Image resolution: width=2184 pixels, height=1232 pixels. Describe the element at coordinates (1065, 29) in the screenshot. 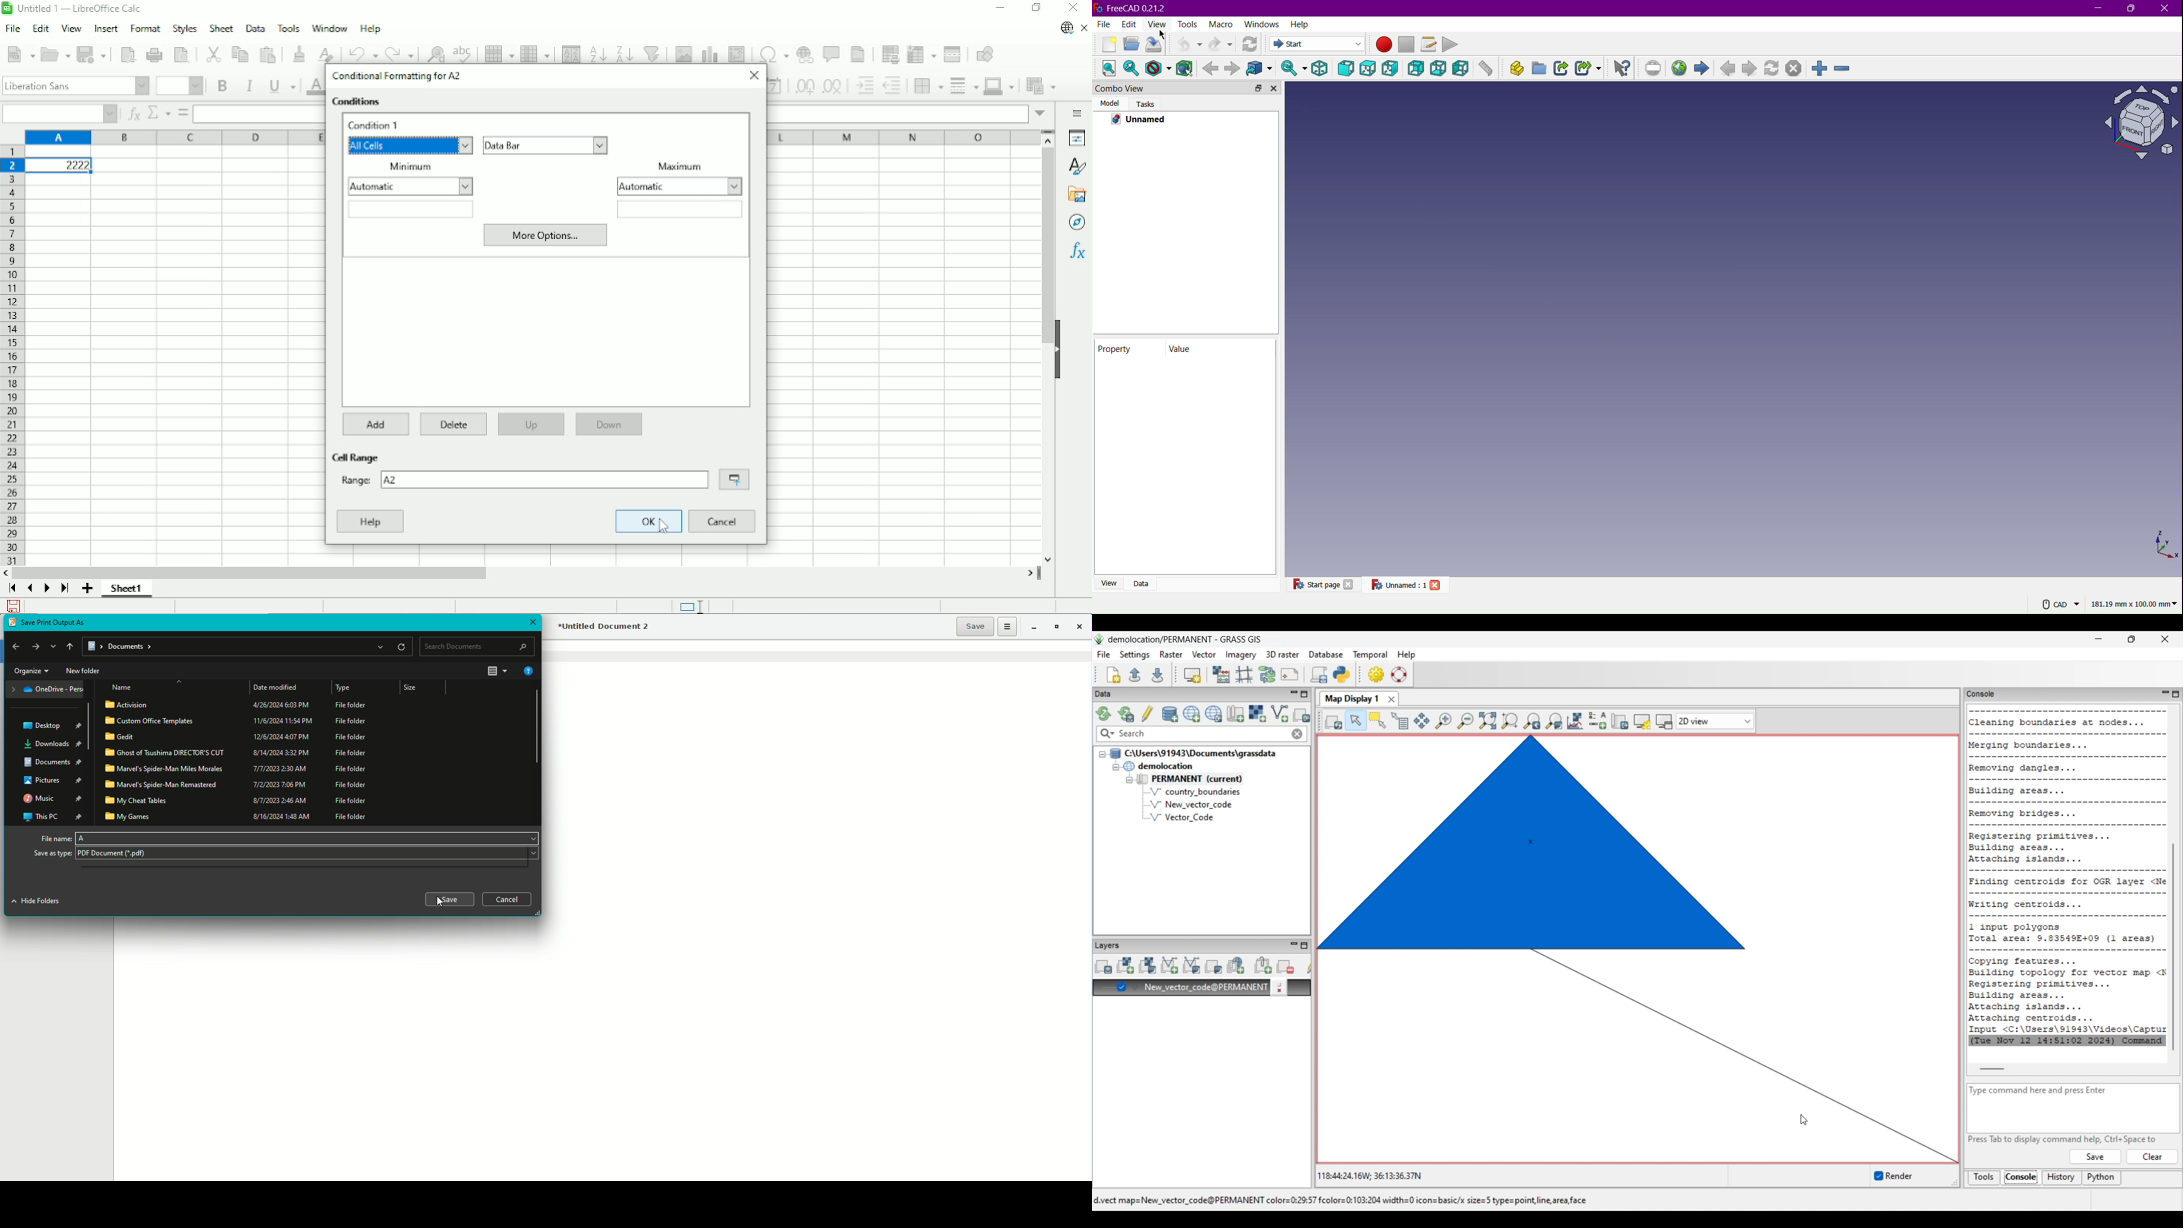

I see `Update available` at that location.